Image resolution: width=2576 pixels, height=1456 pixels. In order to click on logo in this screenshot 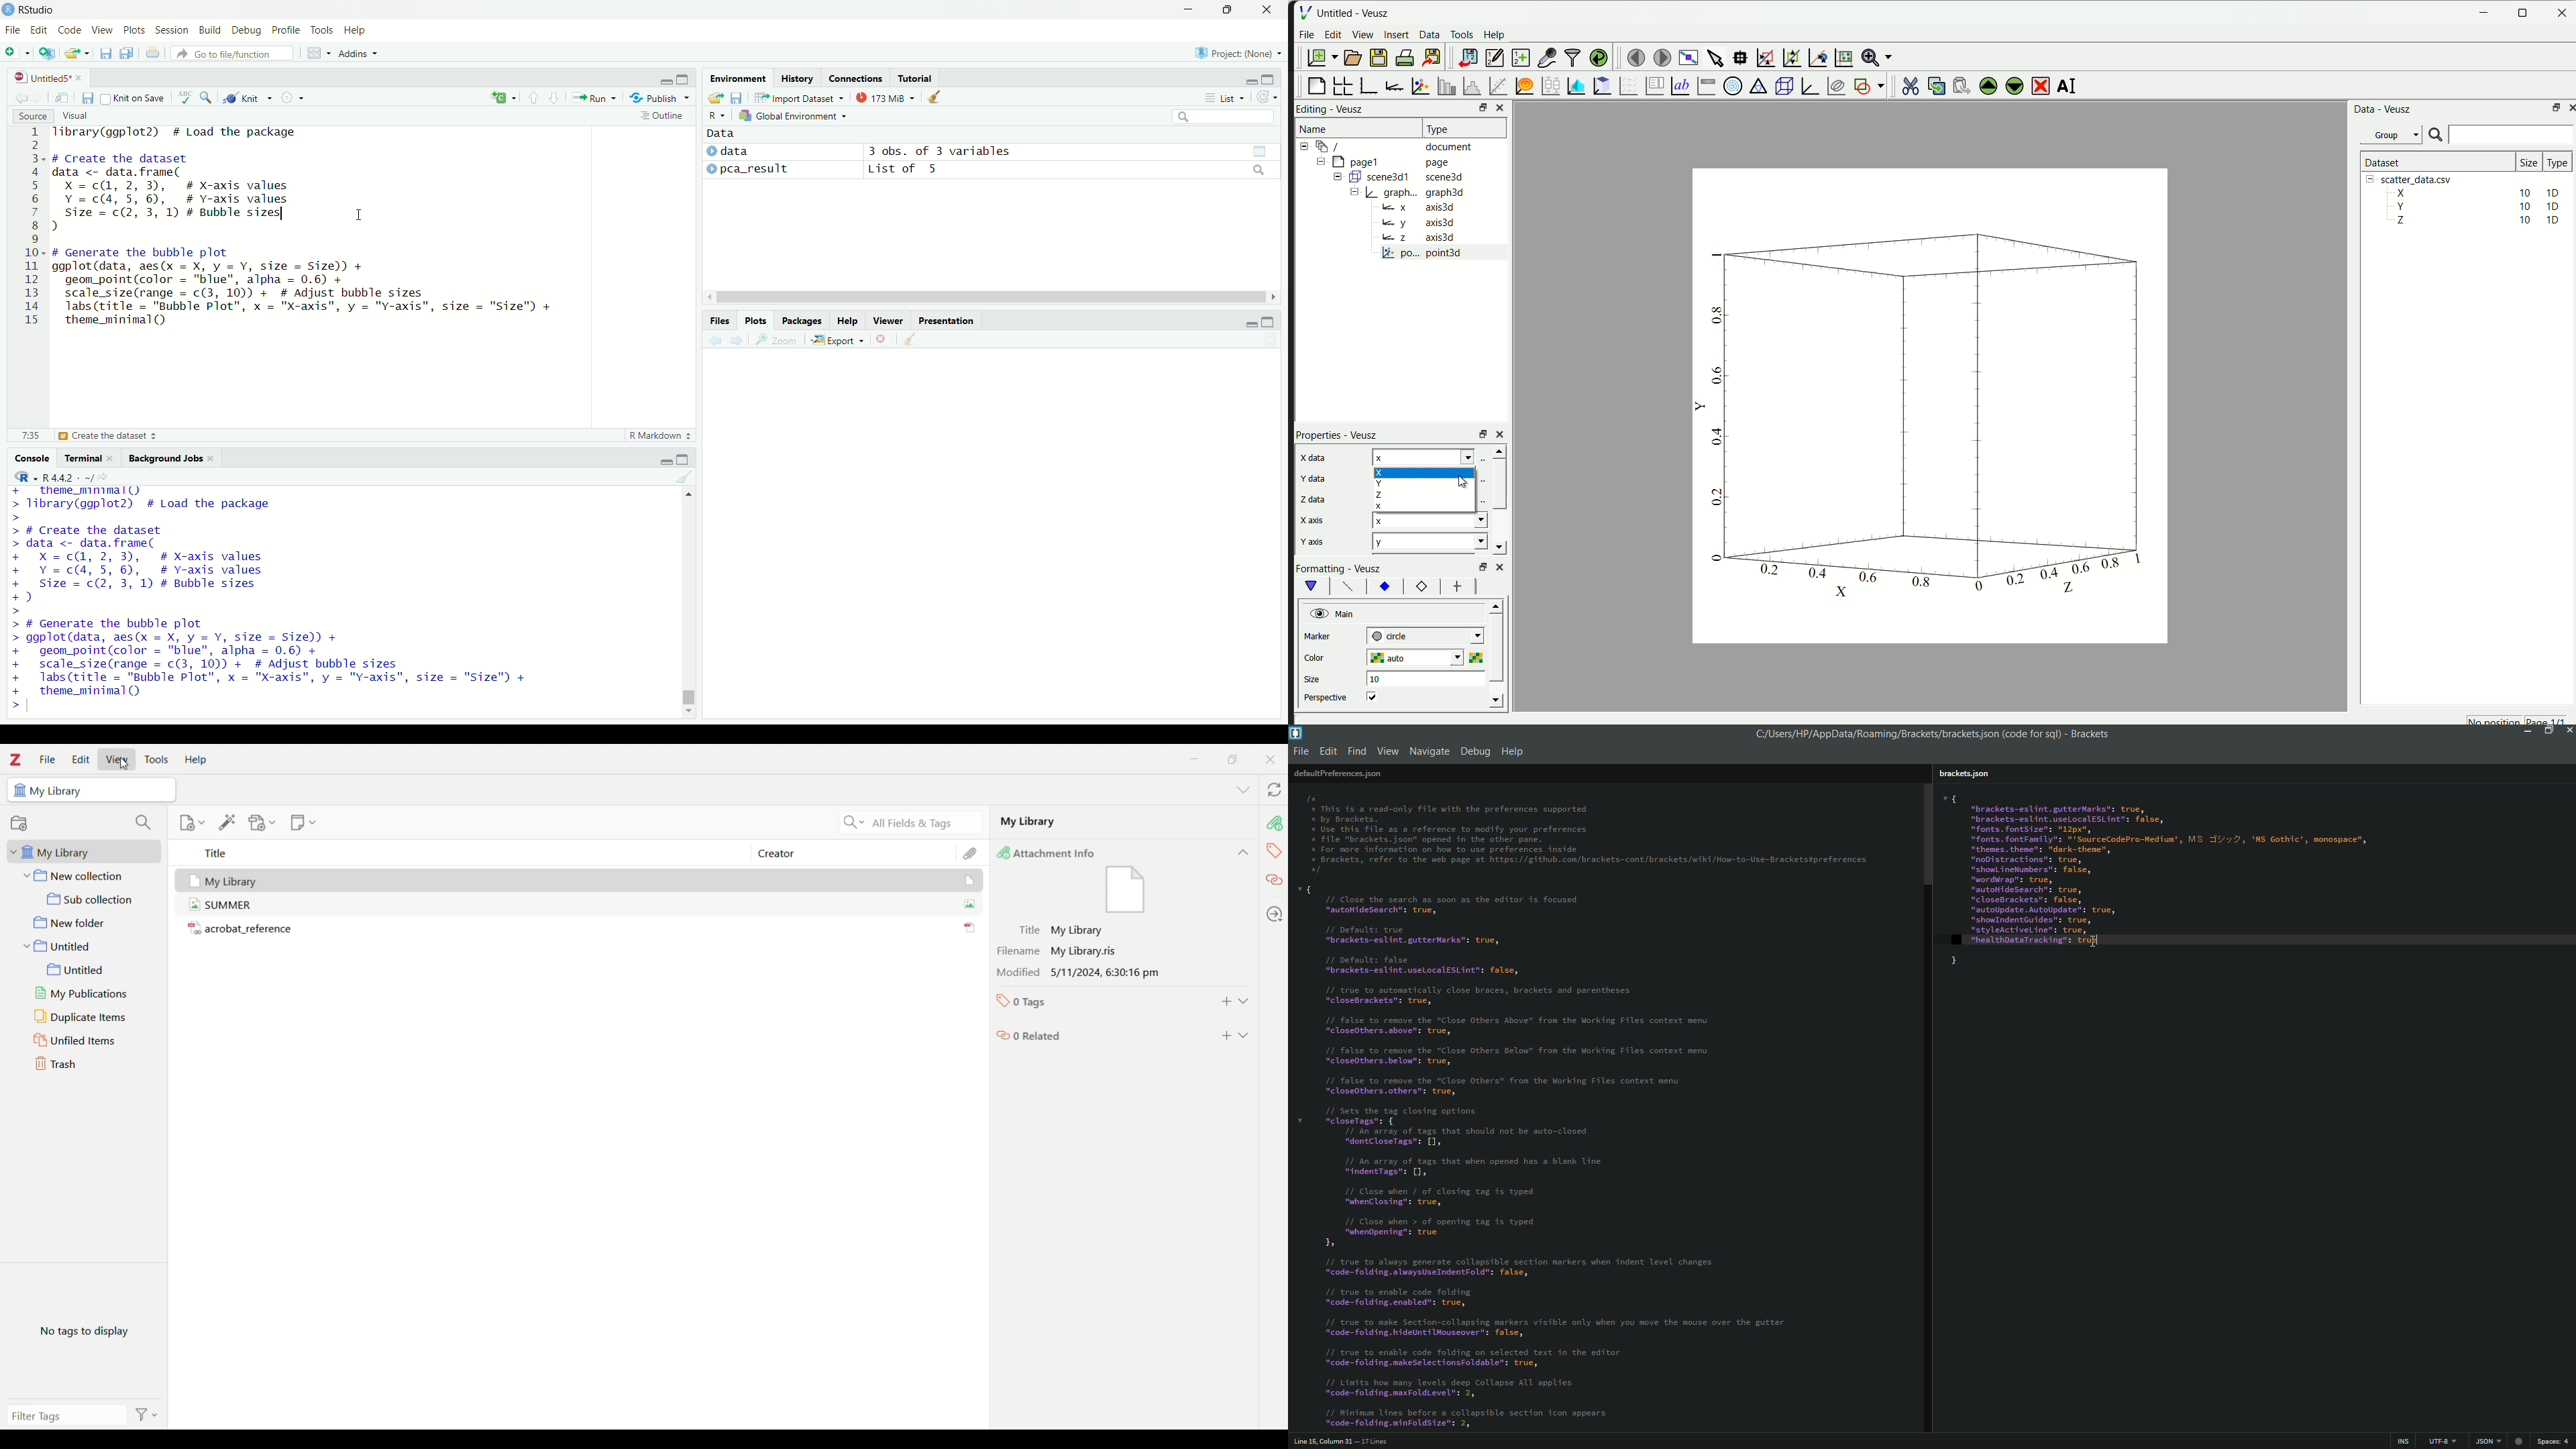, I will do `click(9, 10)`.